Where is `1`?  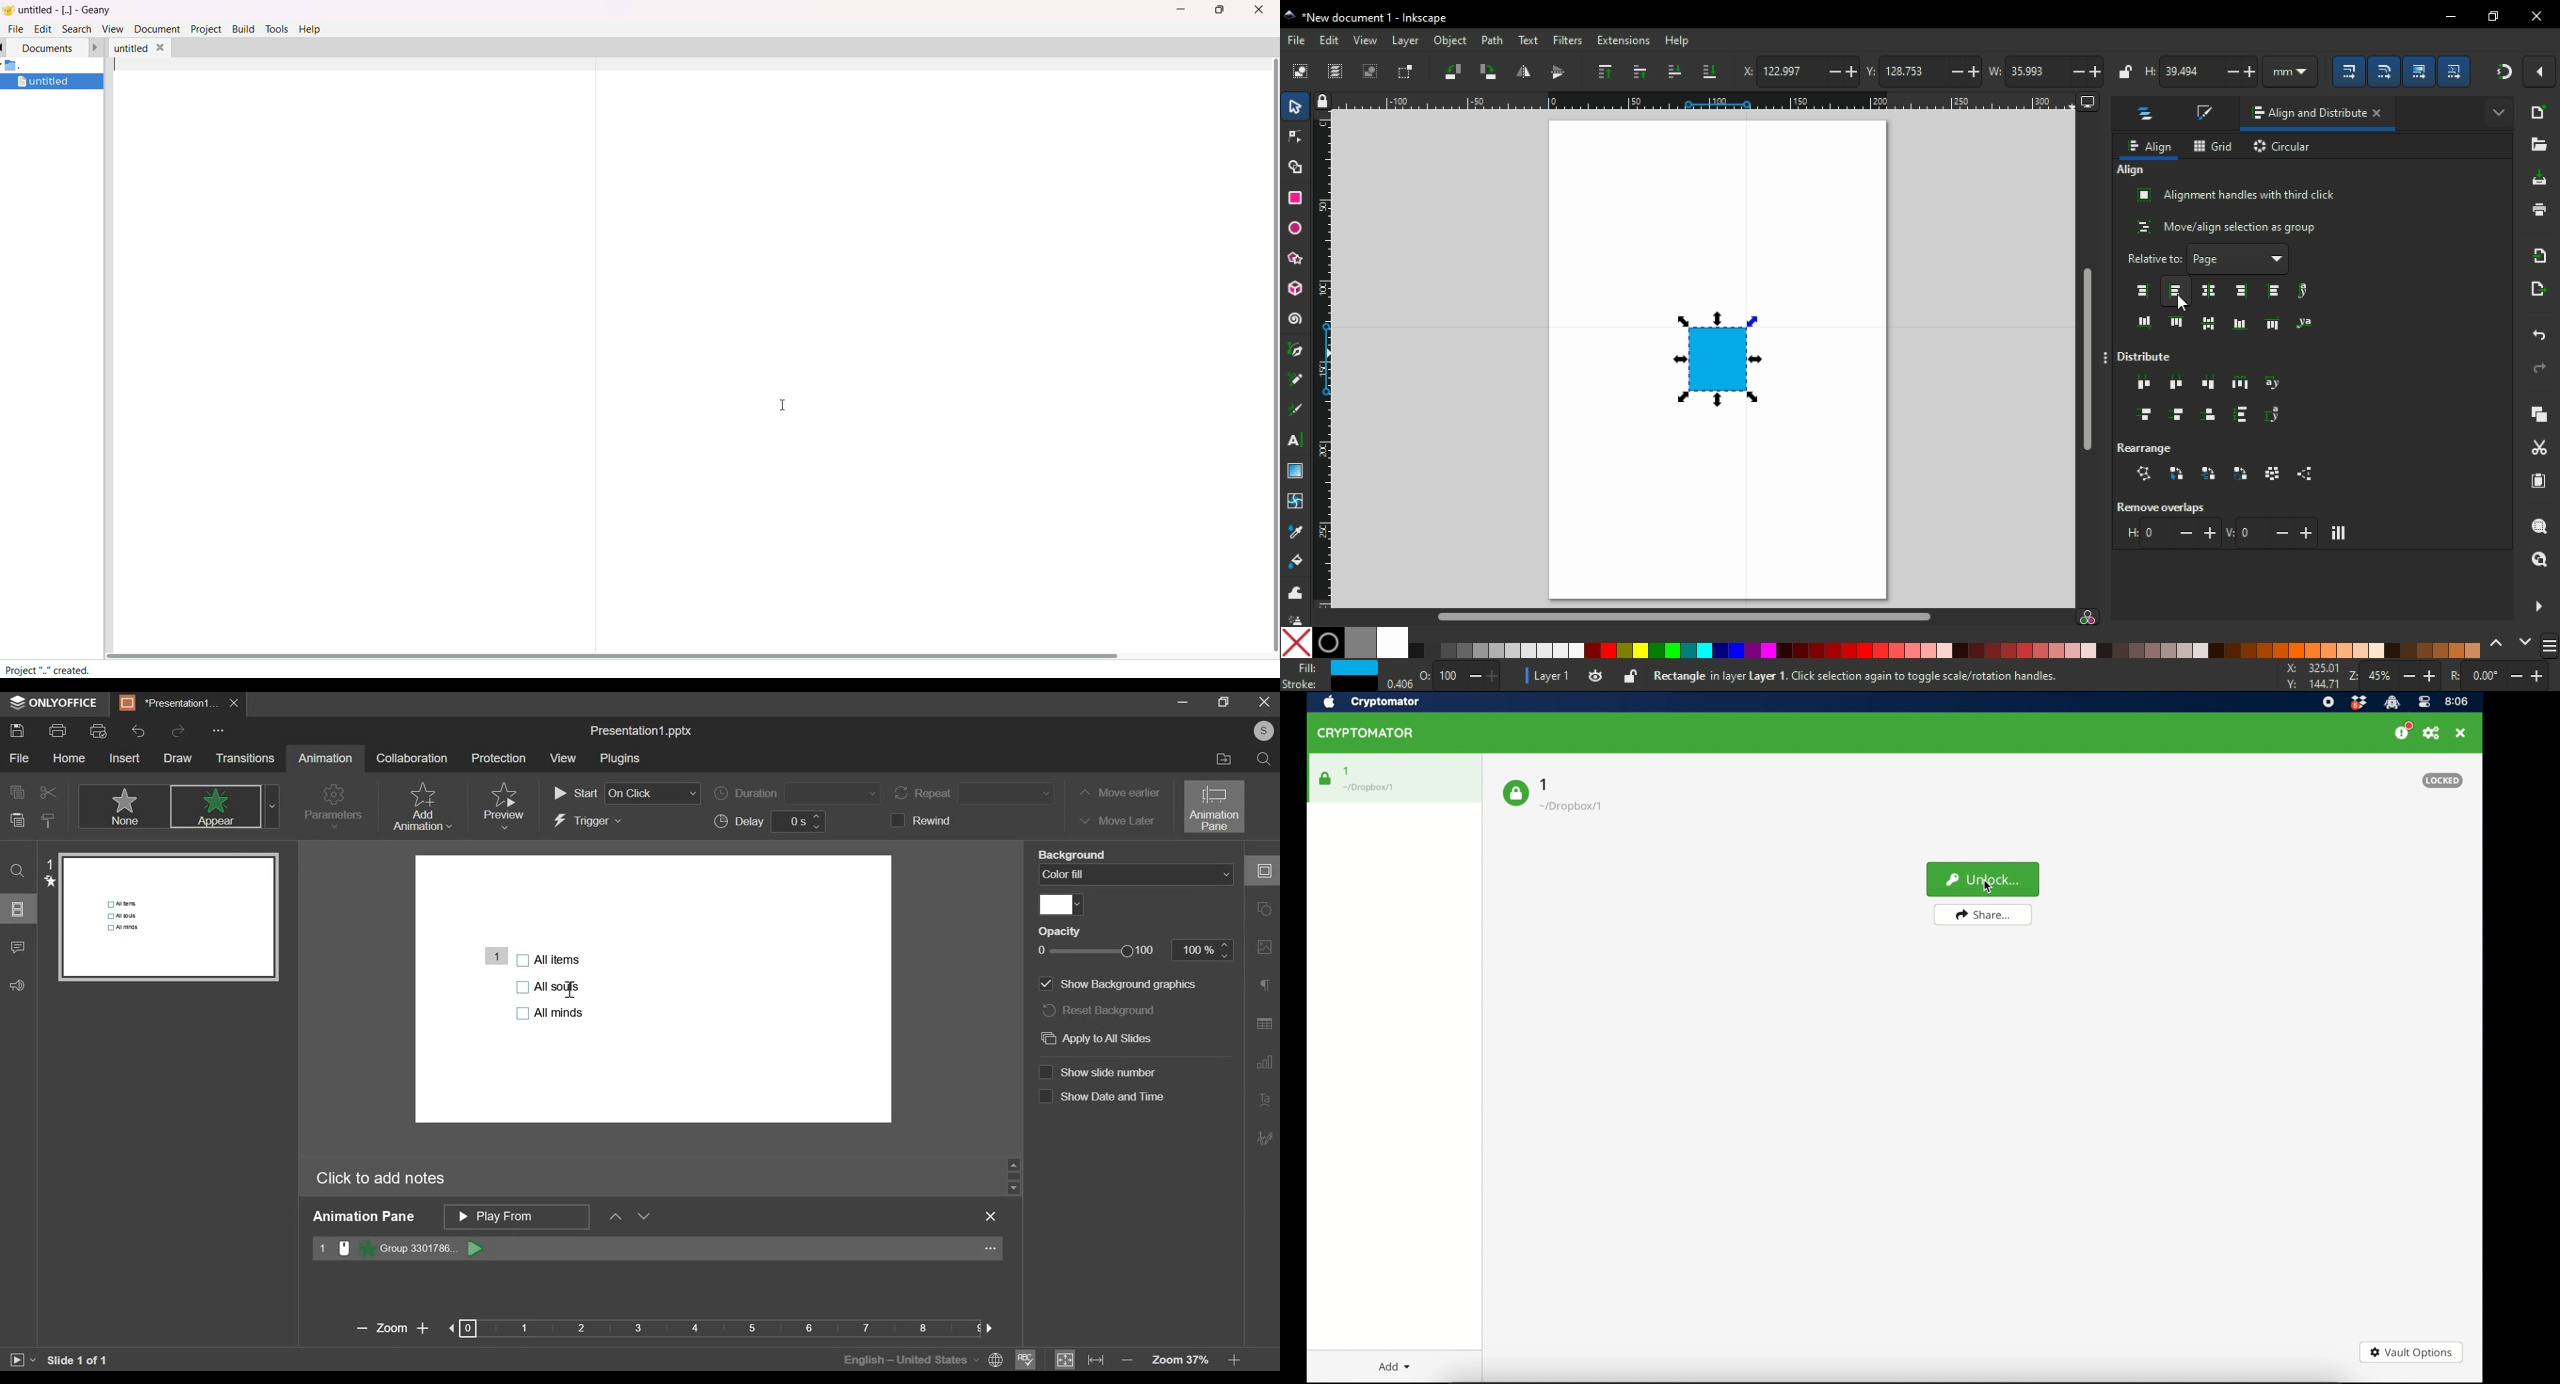 1 is located at coordinates (1545, 784).